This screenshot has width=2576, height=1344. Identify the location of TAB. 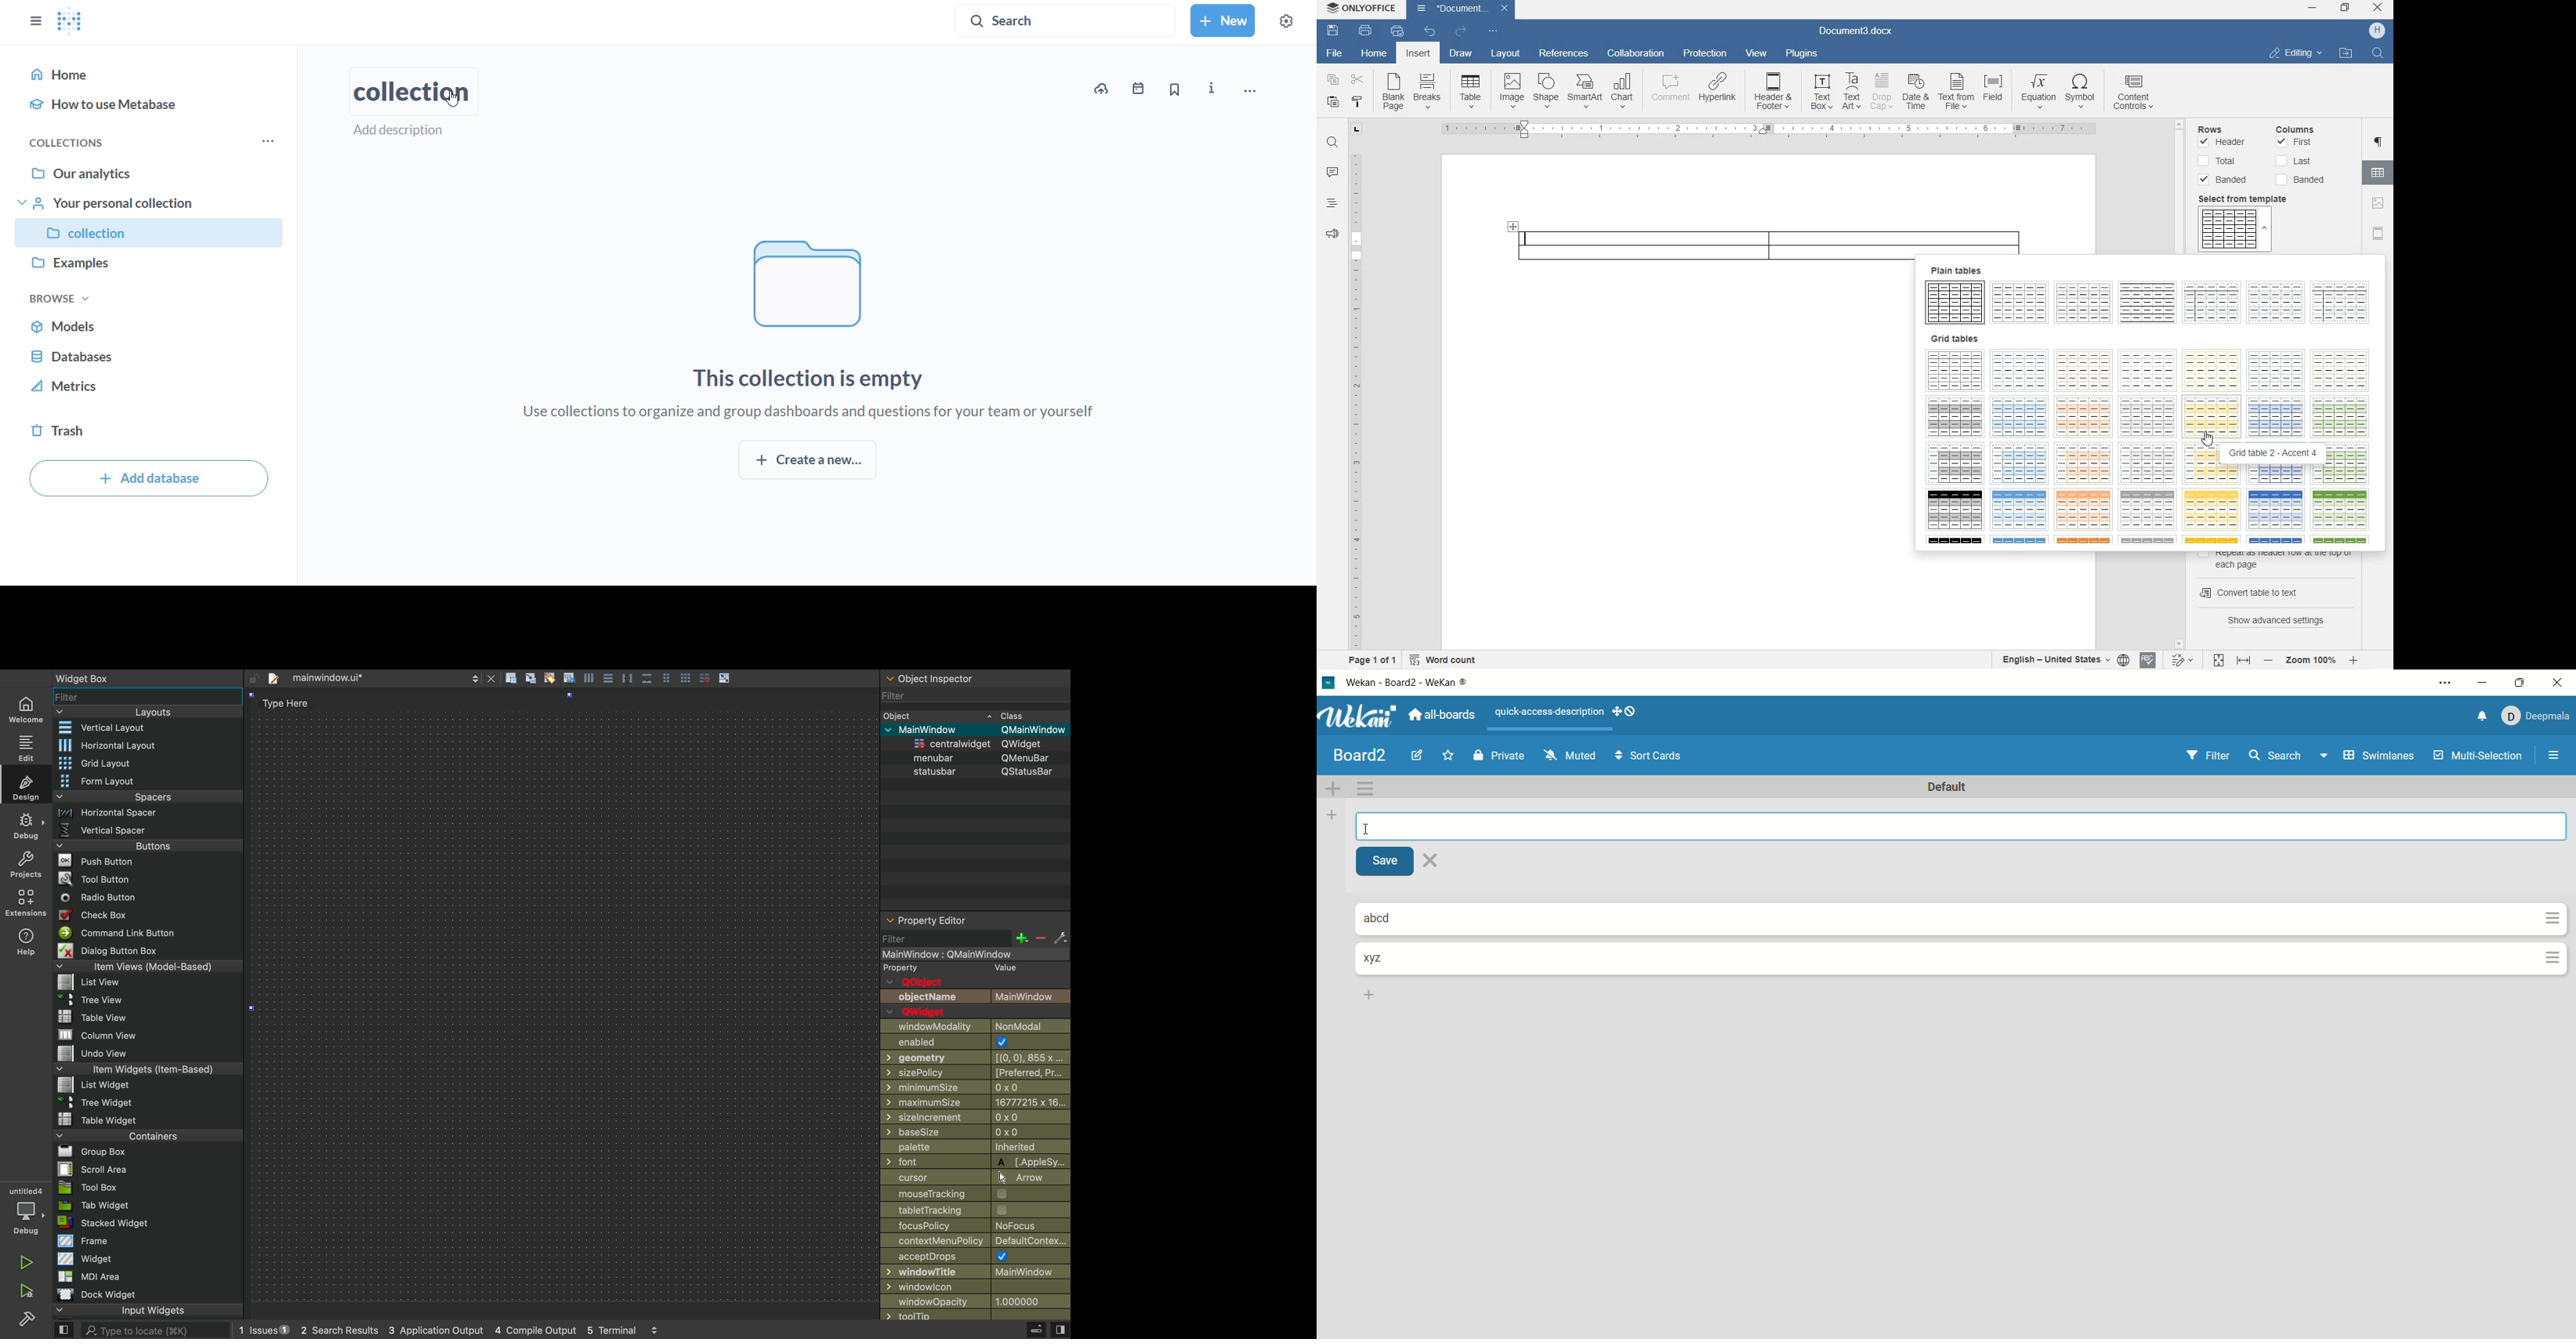
(1356, 129).